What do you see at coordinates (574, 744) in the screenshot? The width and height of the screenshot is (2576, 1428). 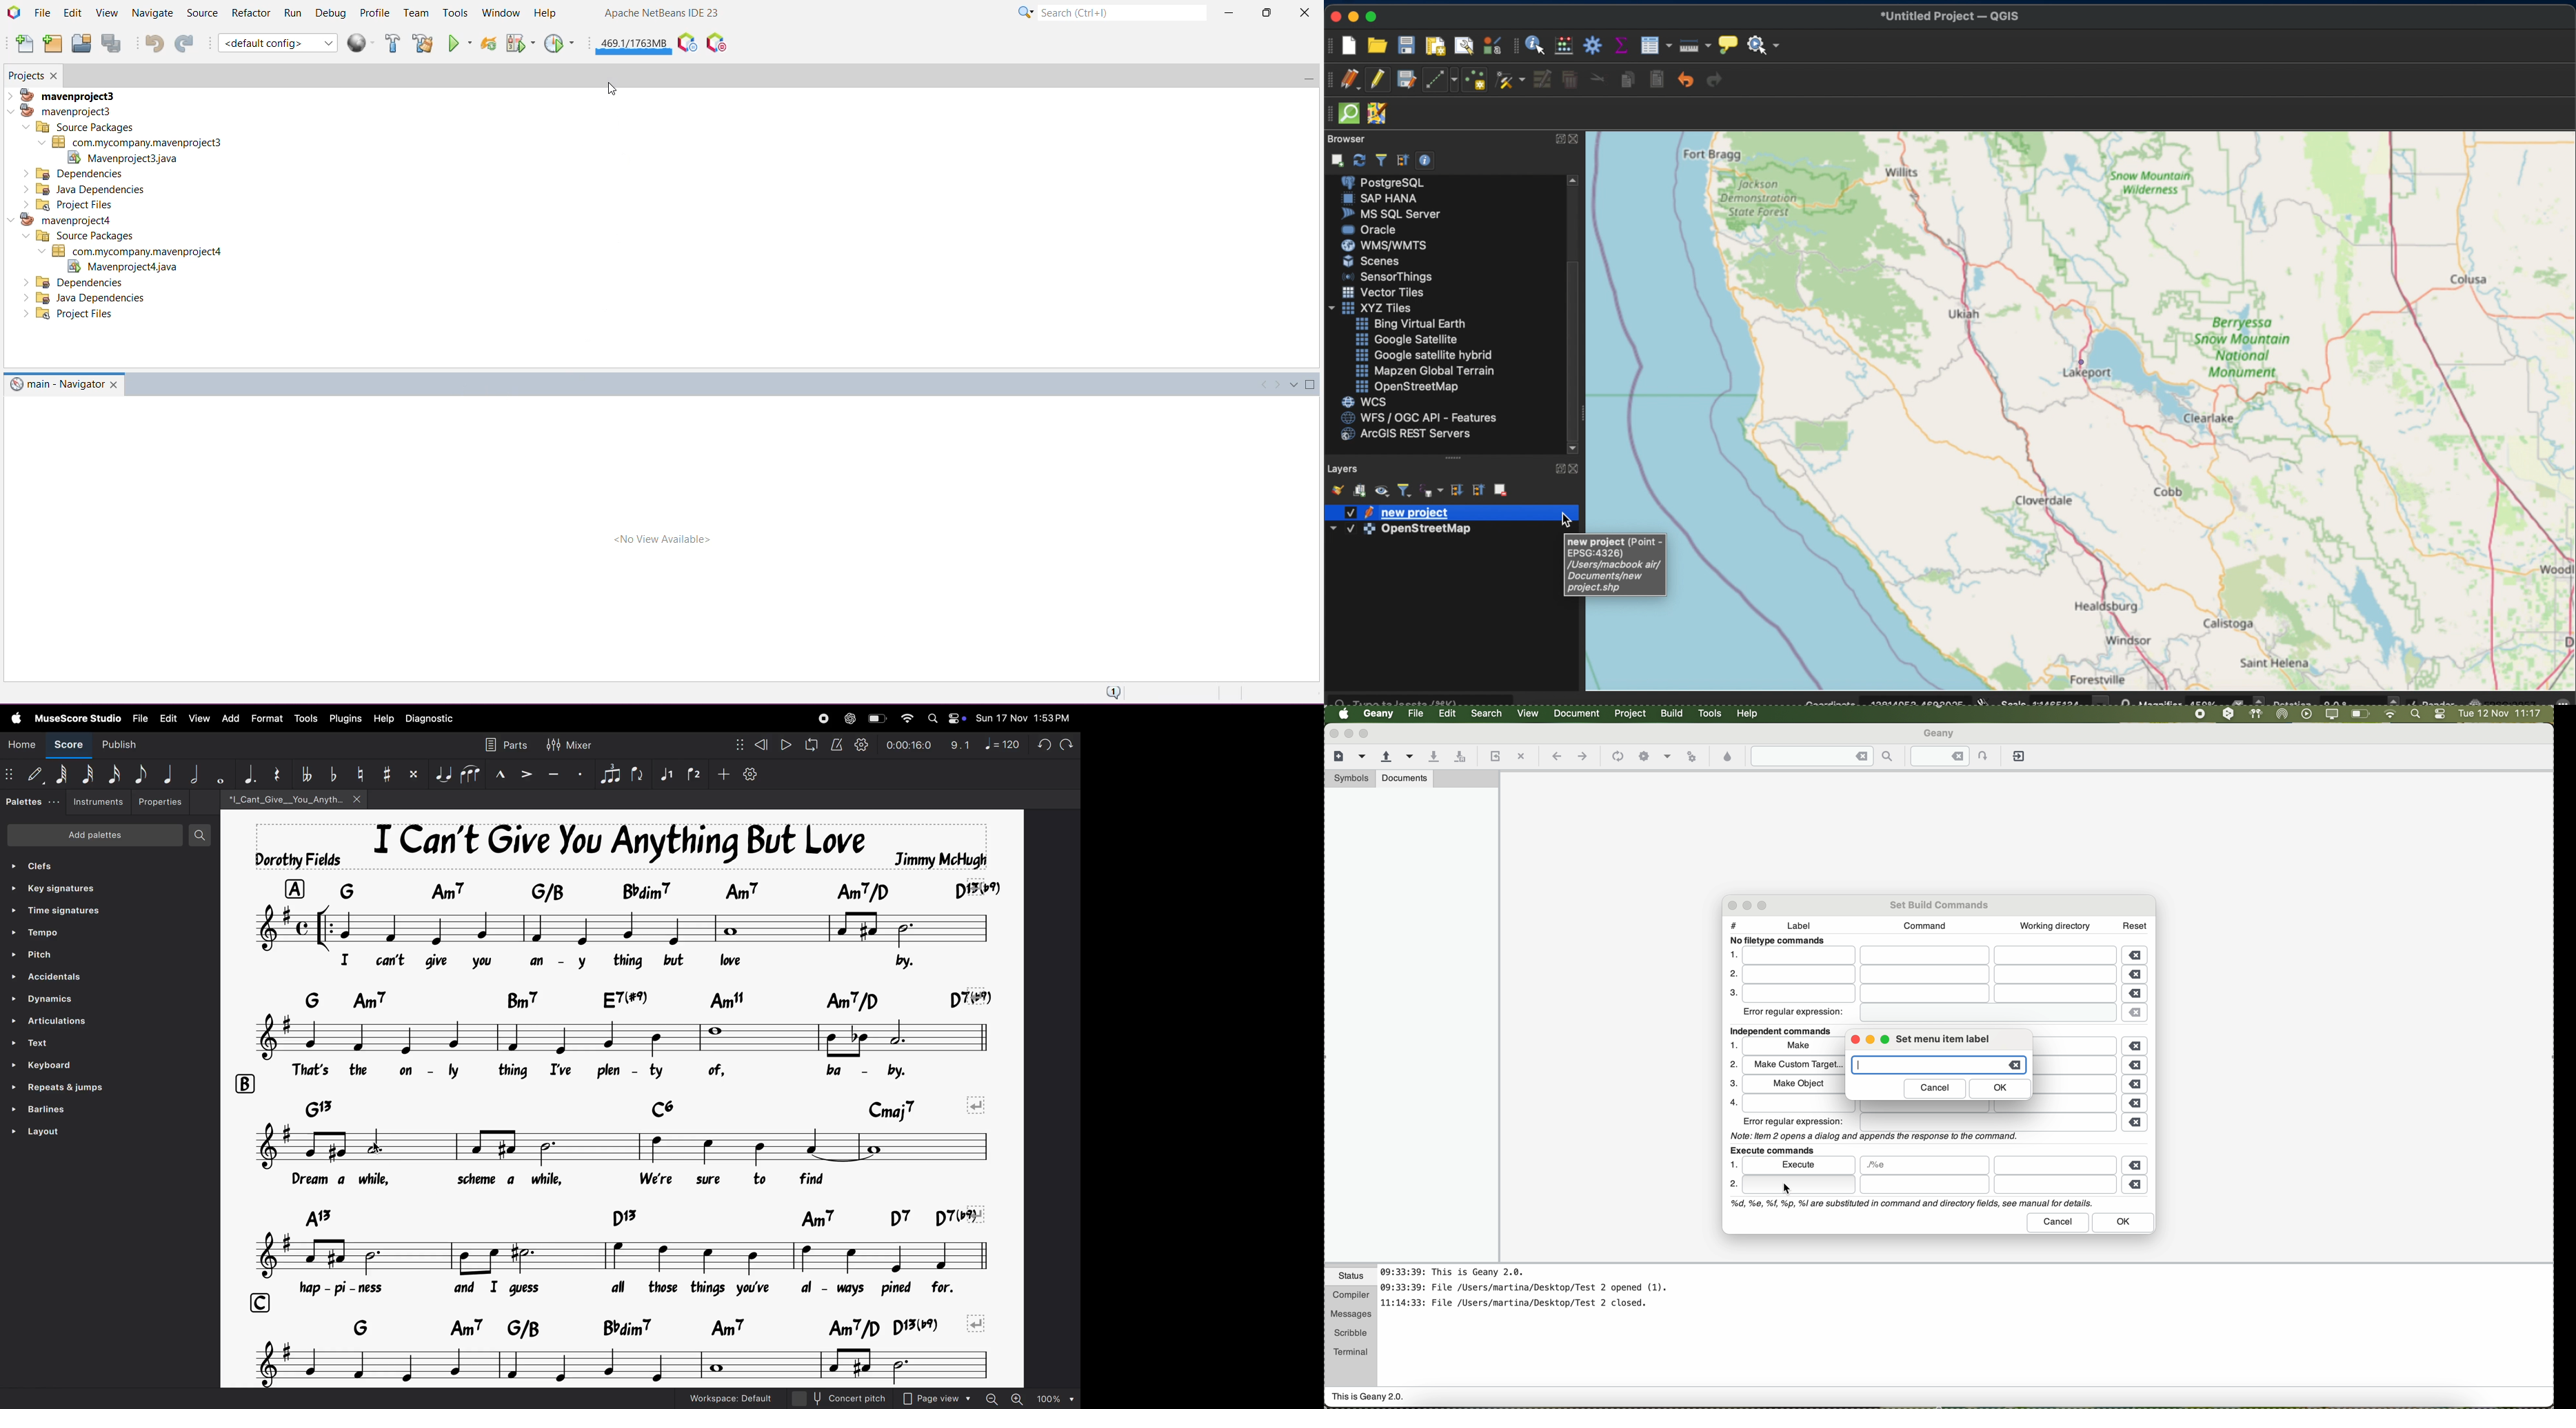 I see `mixer` at bounding box center [574, 744].